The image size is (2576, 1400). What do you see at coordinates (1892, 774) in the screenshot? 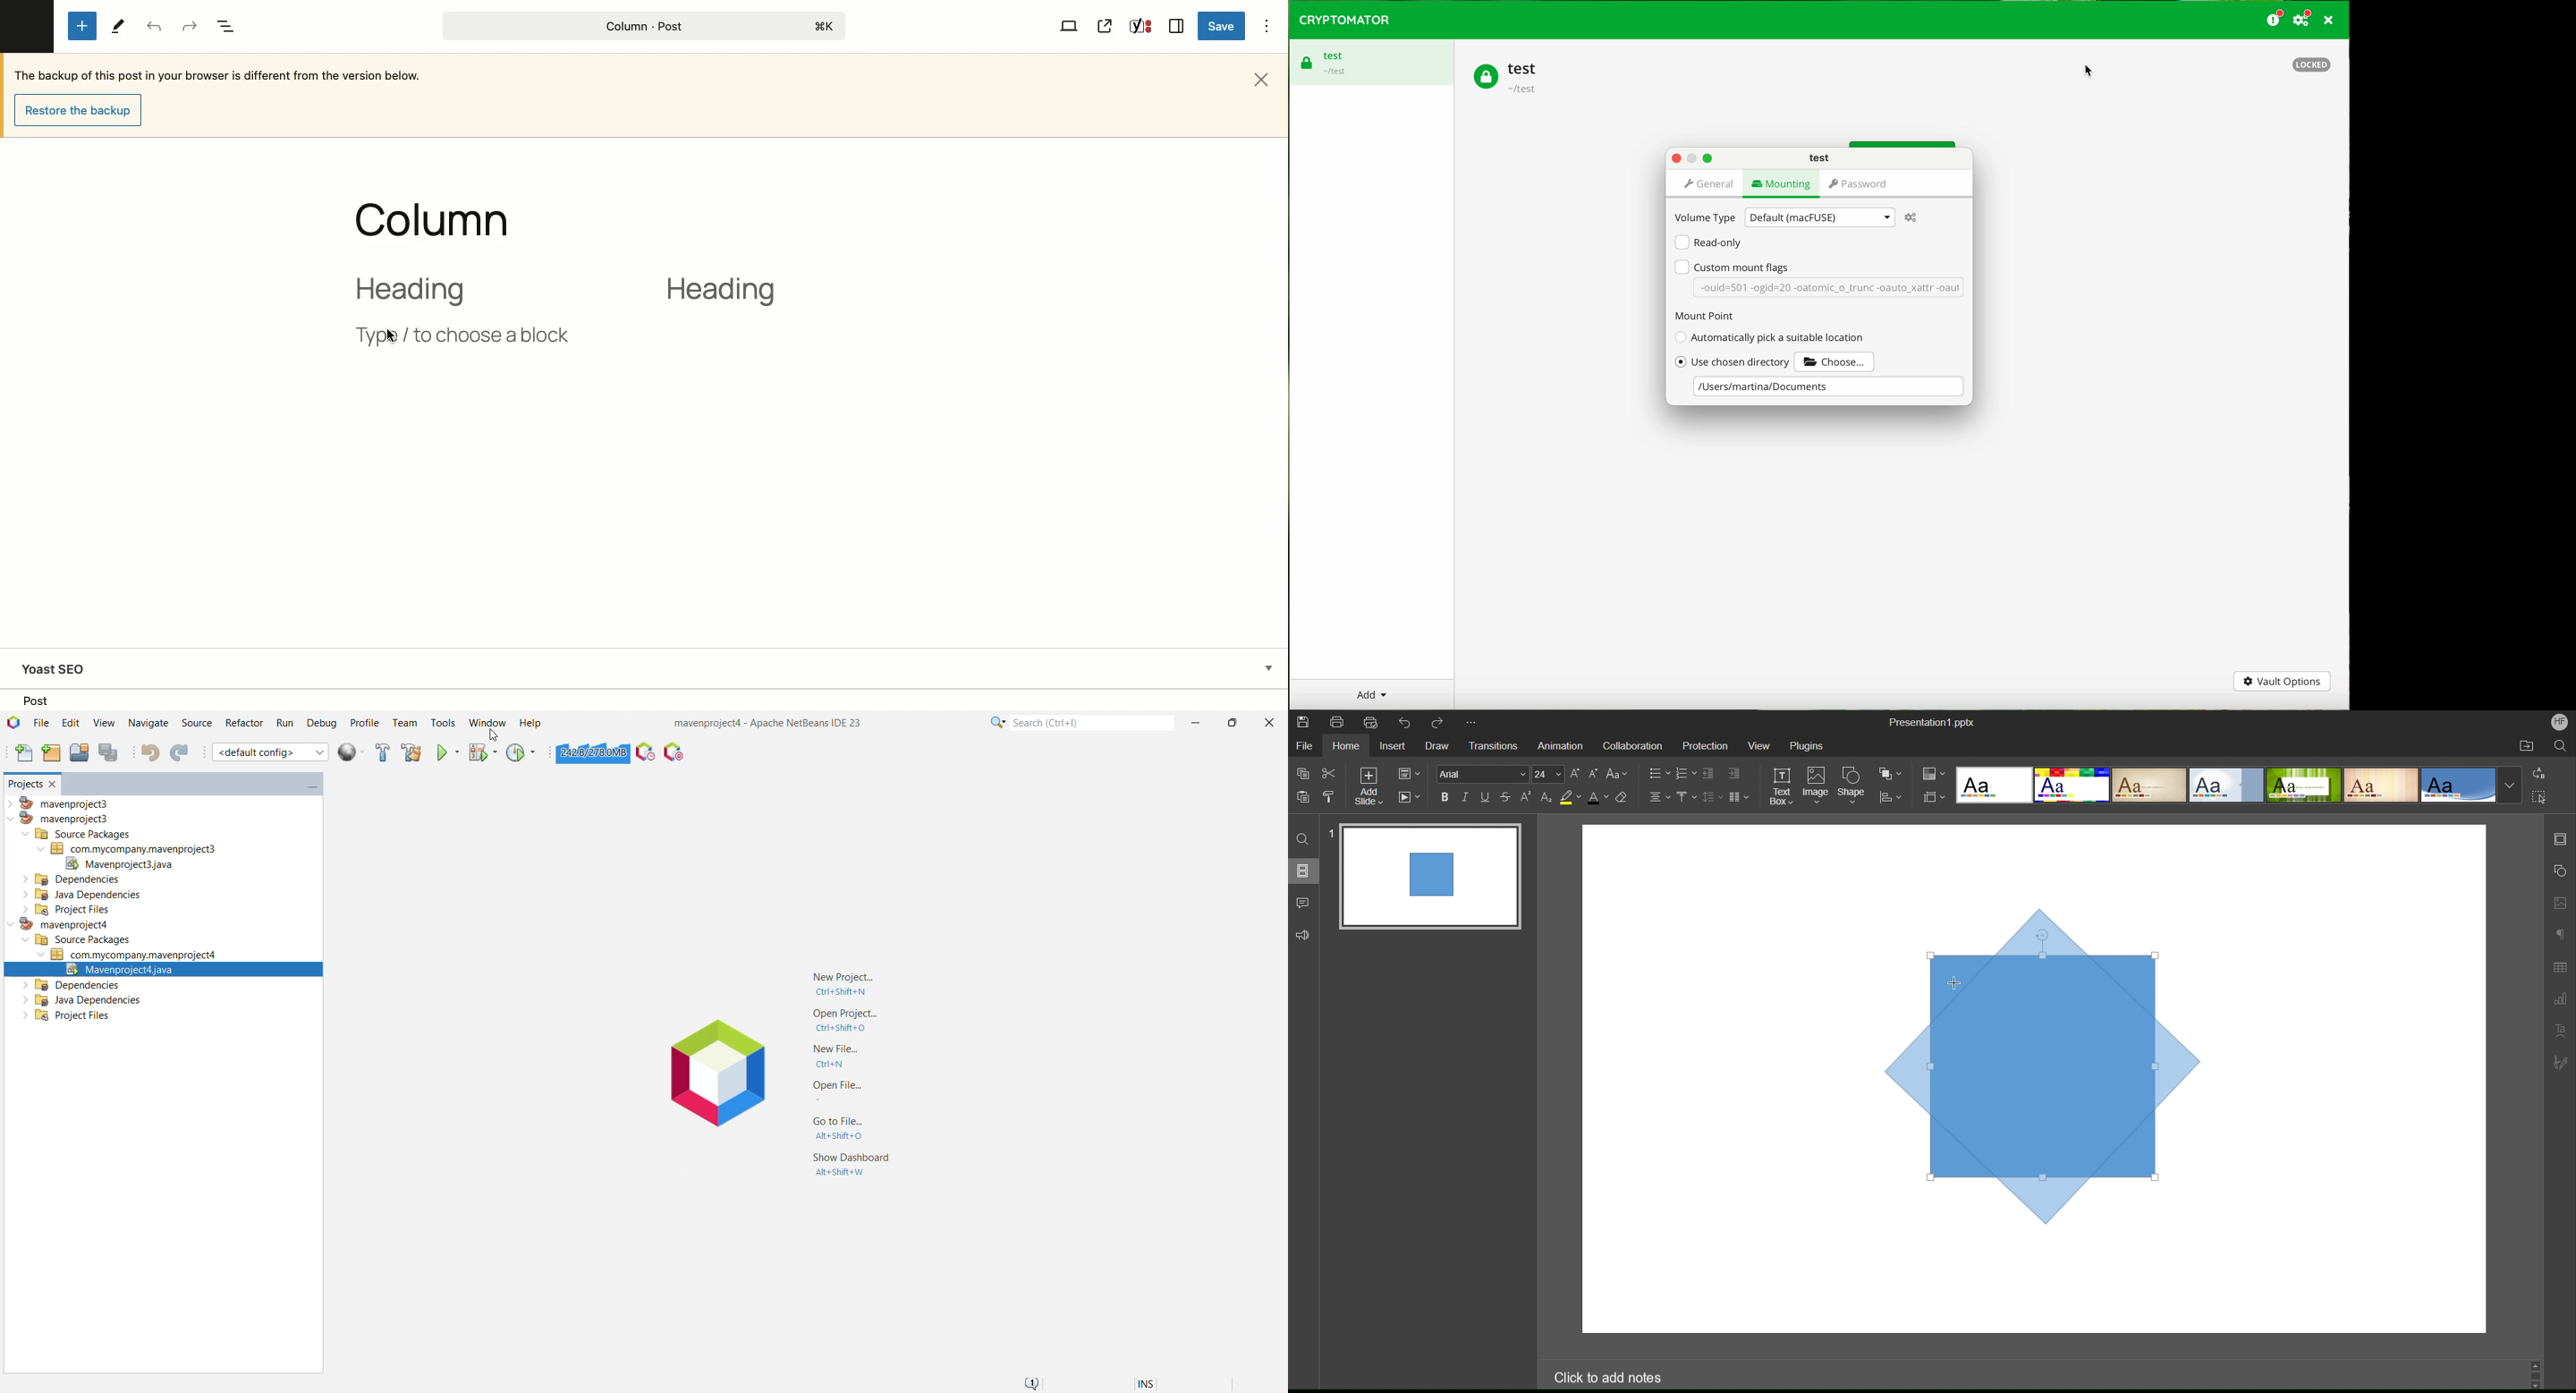
I see `Arrange` at bounding box center [1892, 774].